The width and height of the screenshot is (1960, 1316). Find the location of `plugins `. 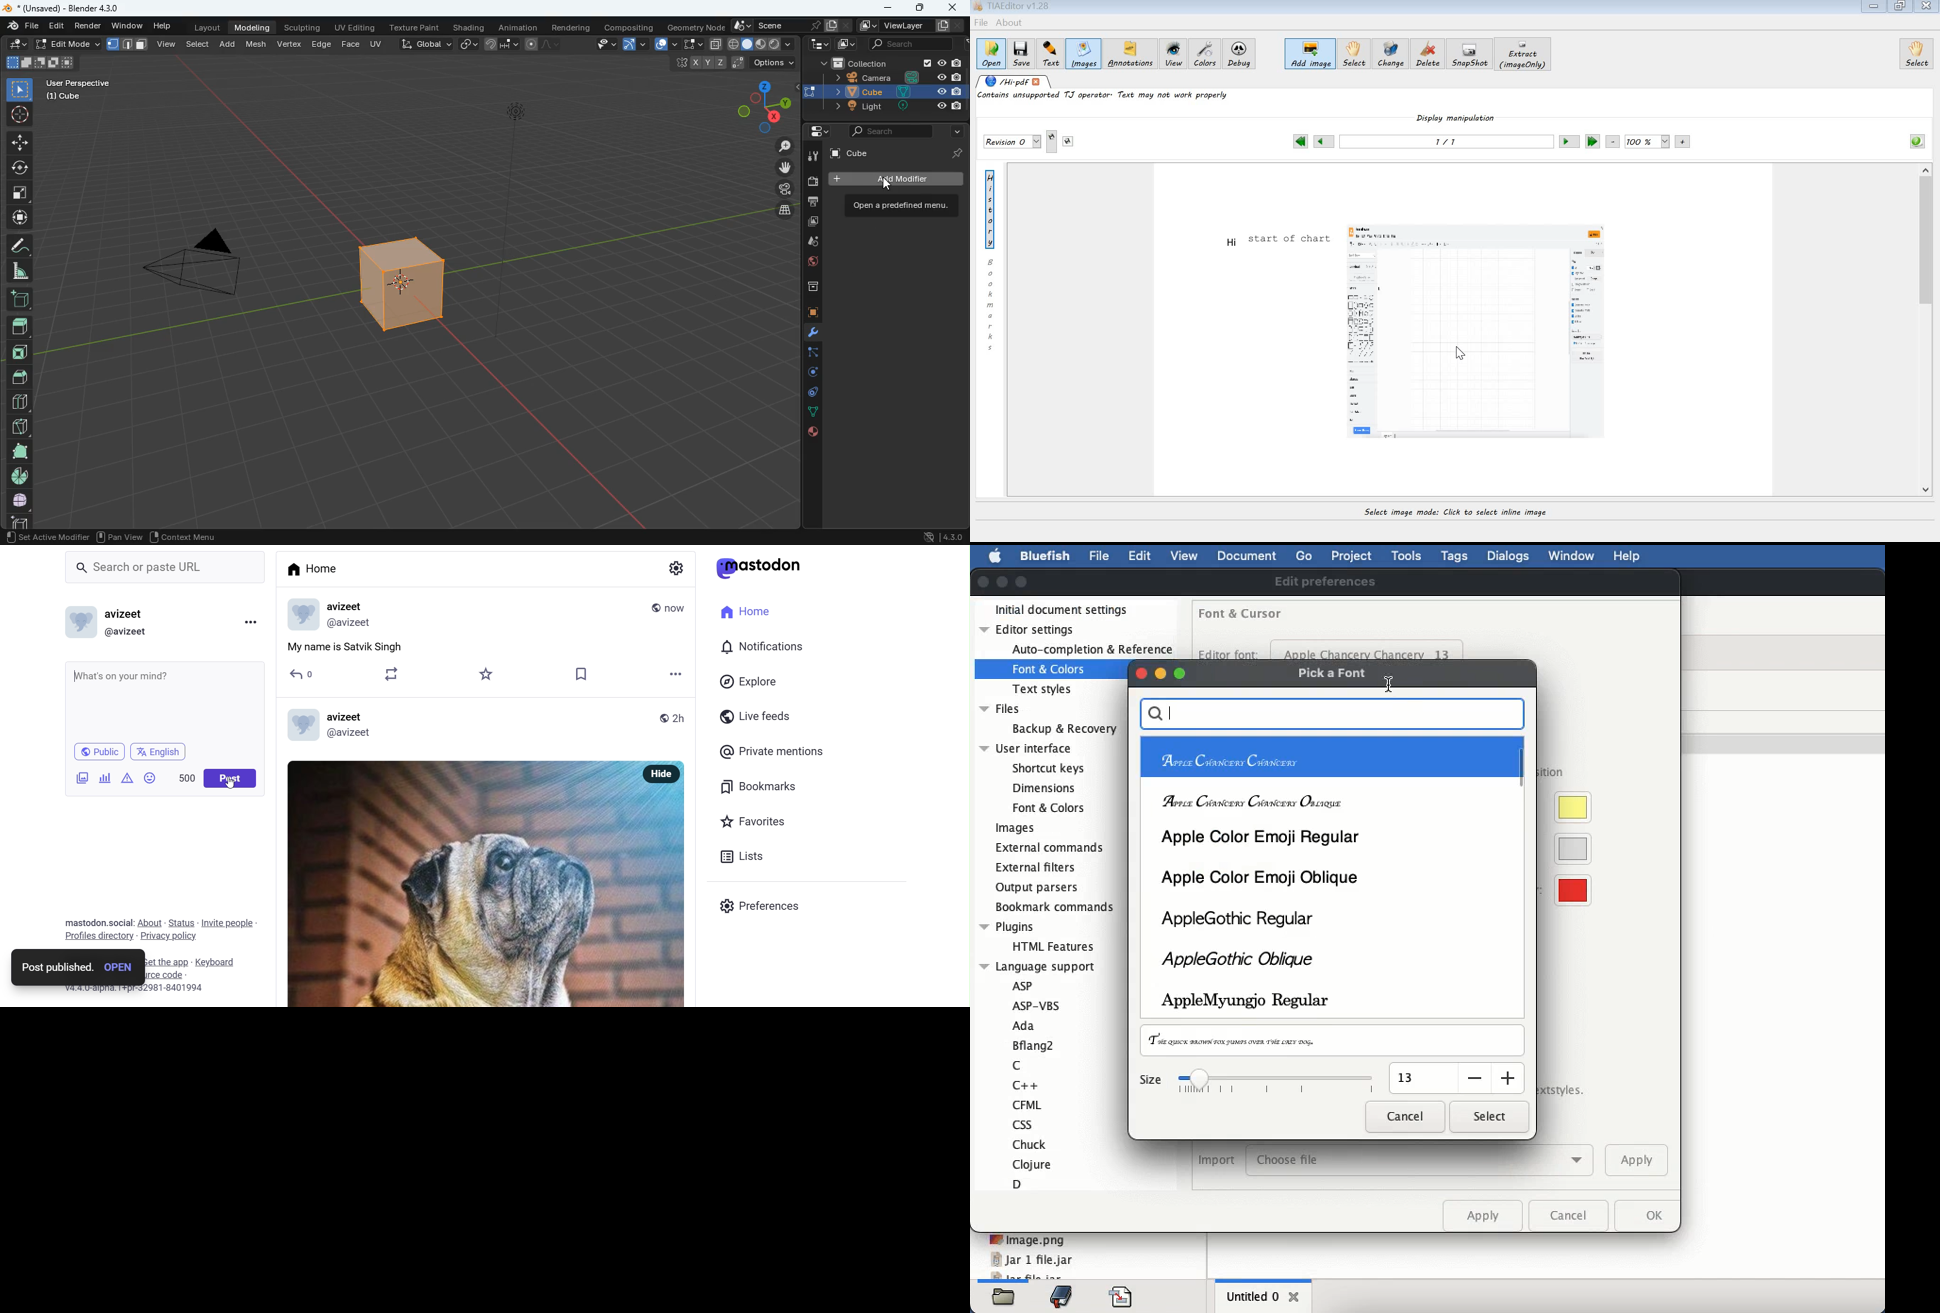

plugins  is located at coordinates (1042, 937).